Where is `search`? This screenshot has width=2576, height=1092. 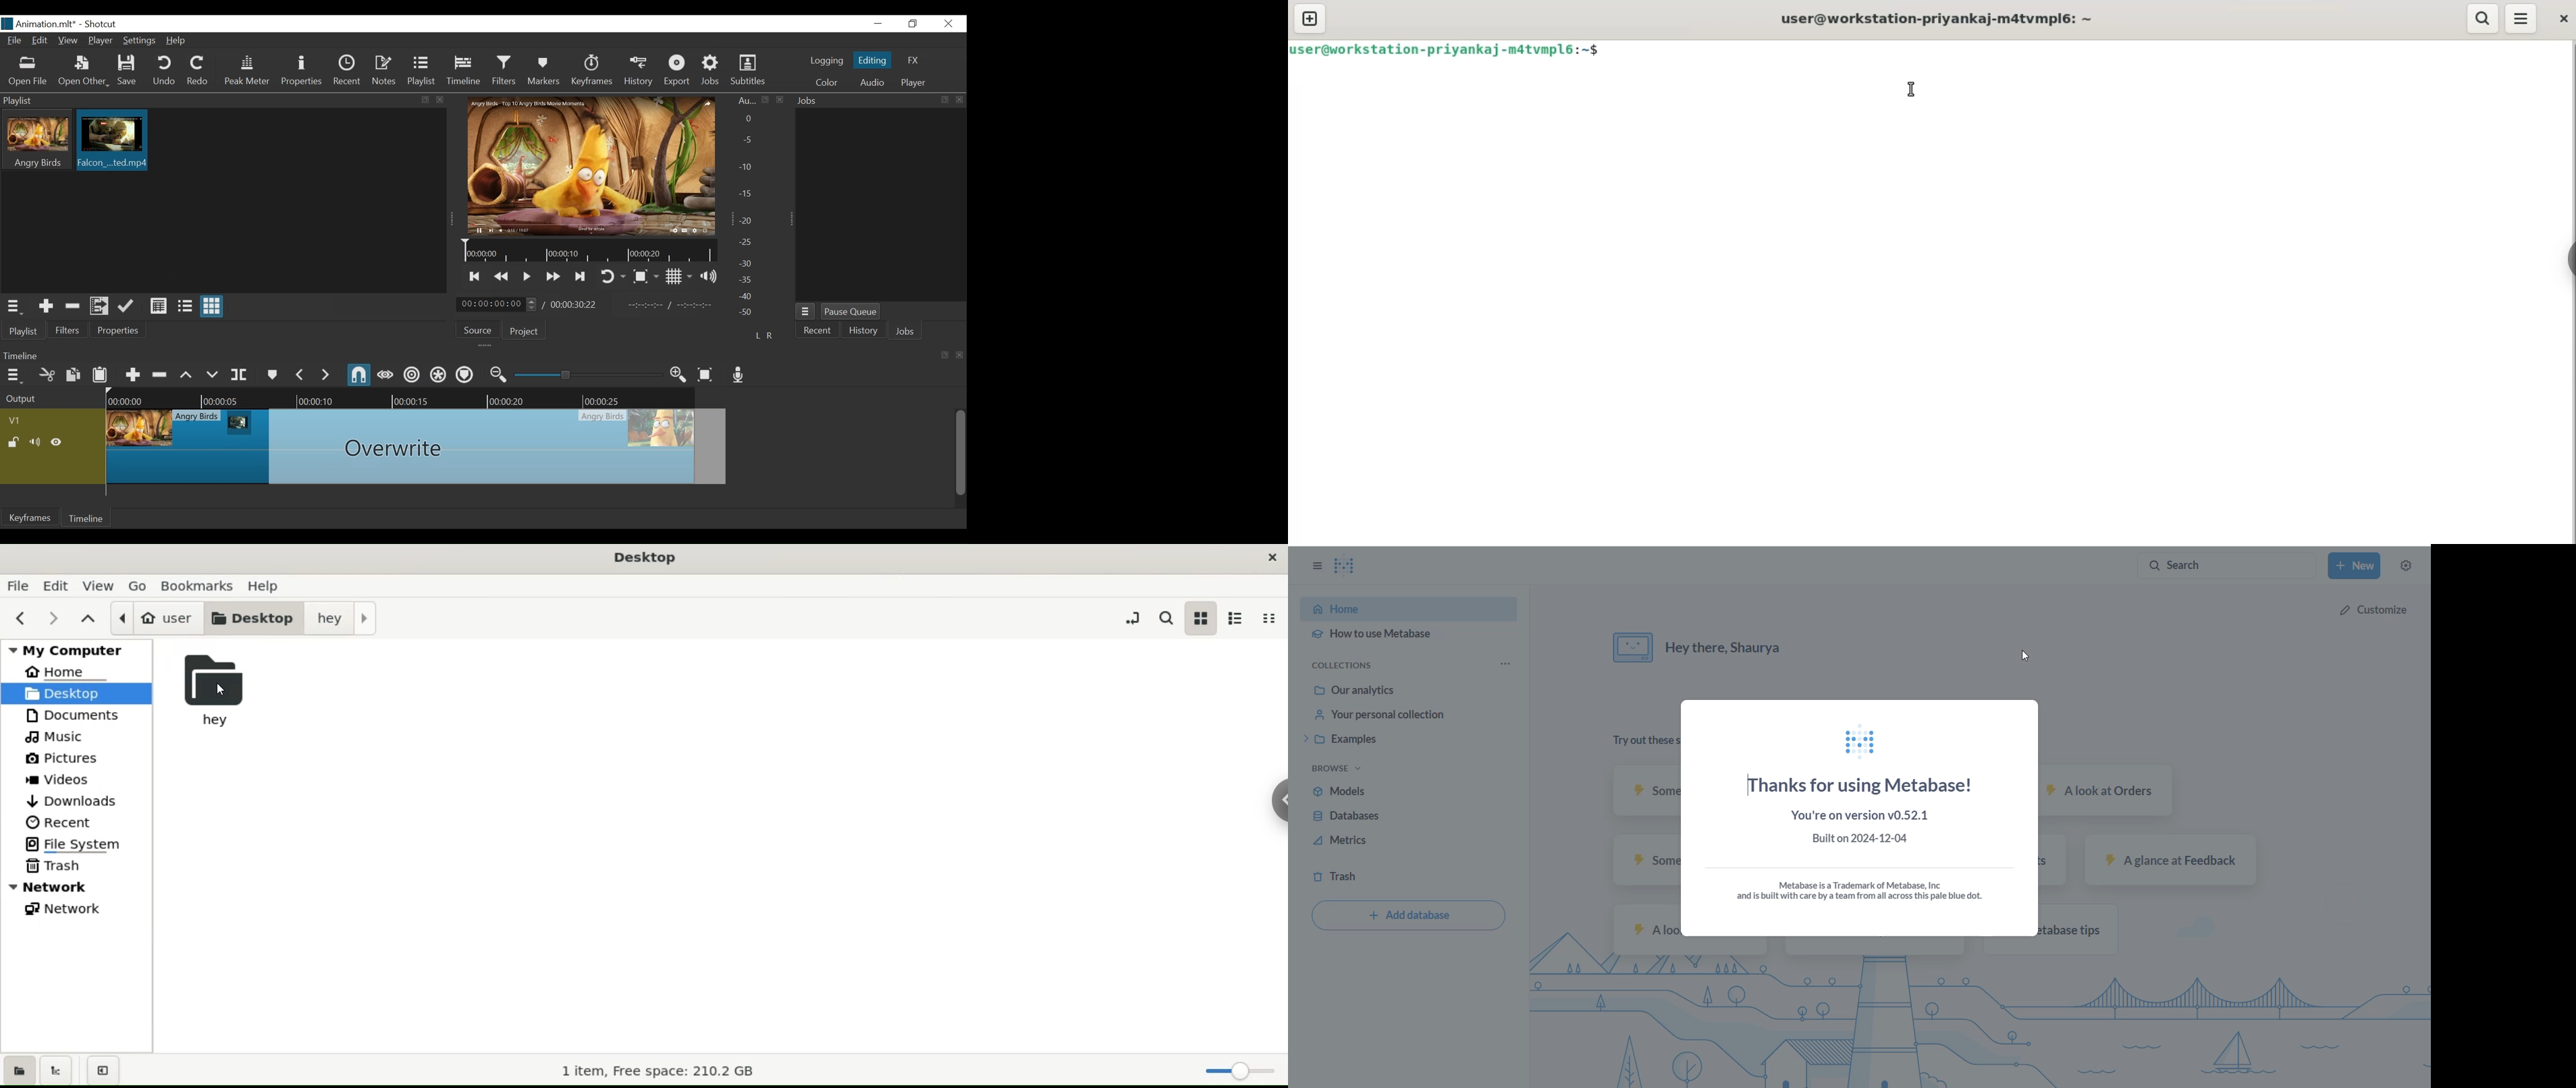
search is located at coordinates (2482, 19).